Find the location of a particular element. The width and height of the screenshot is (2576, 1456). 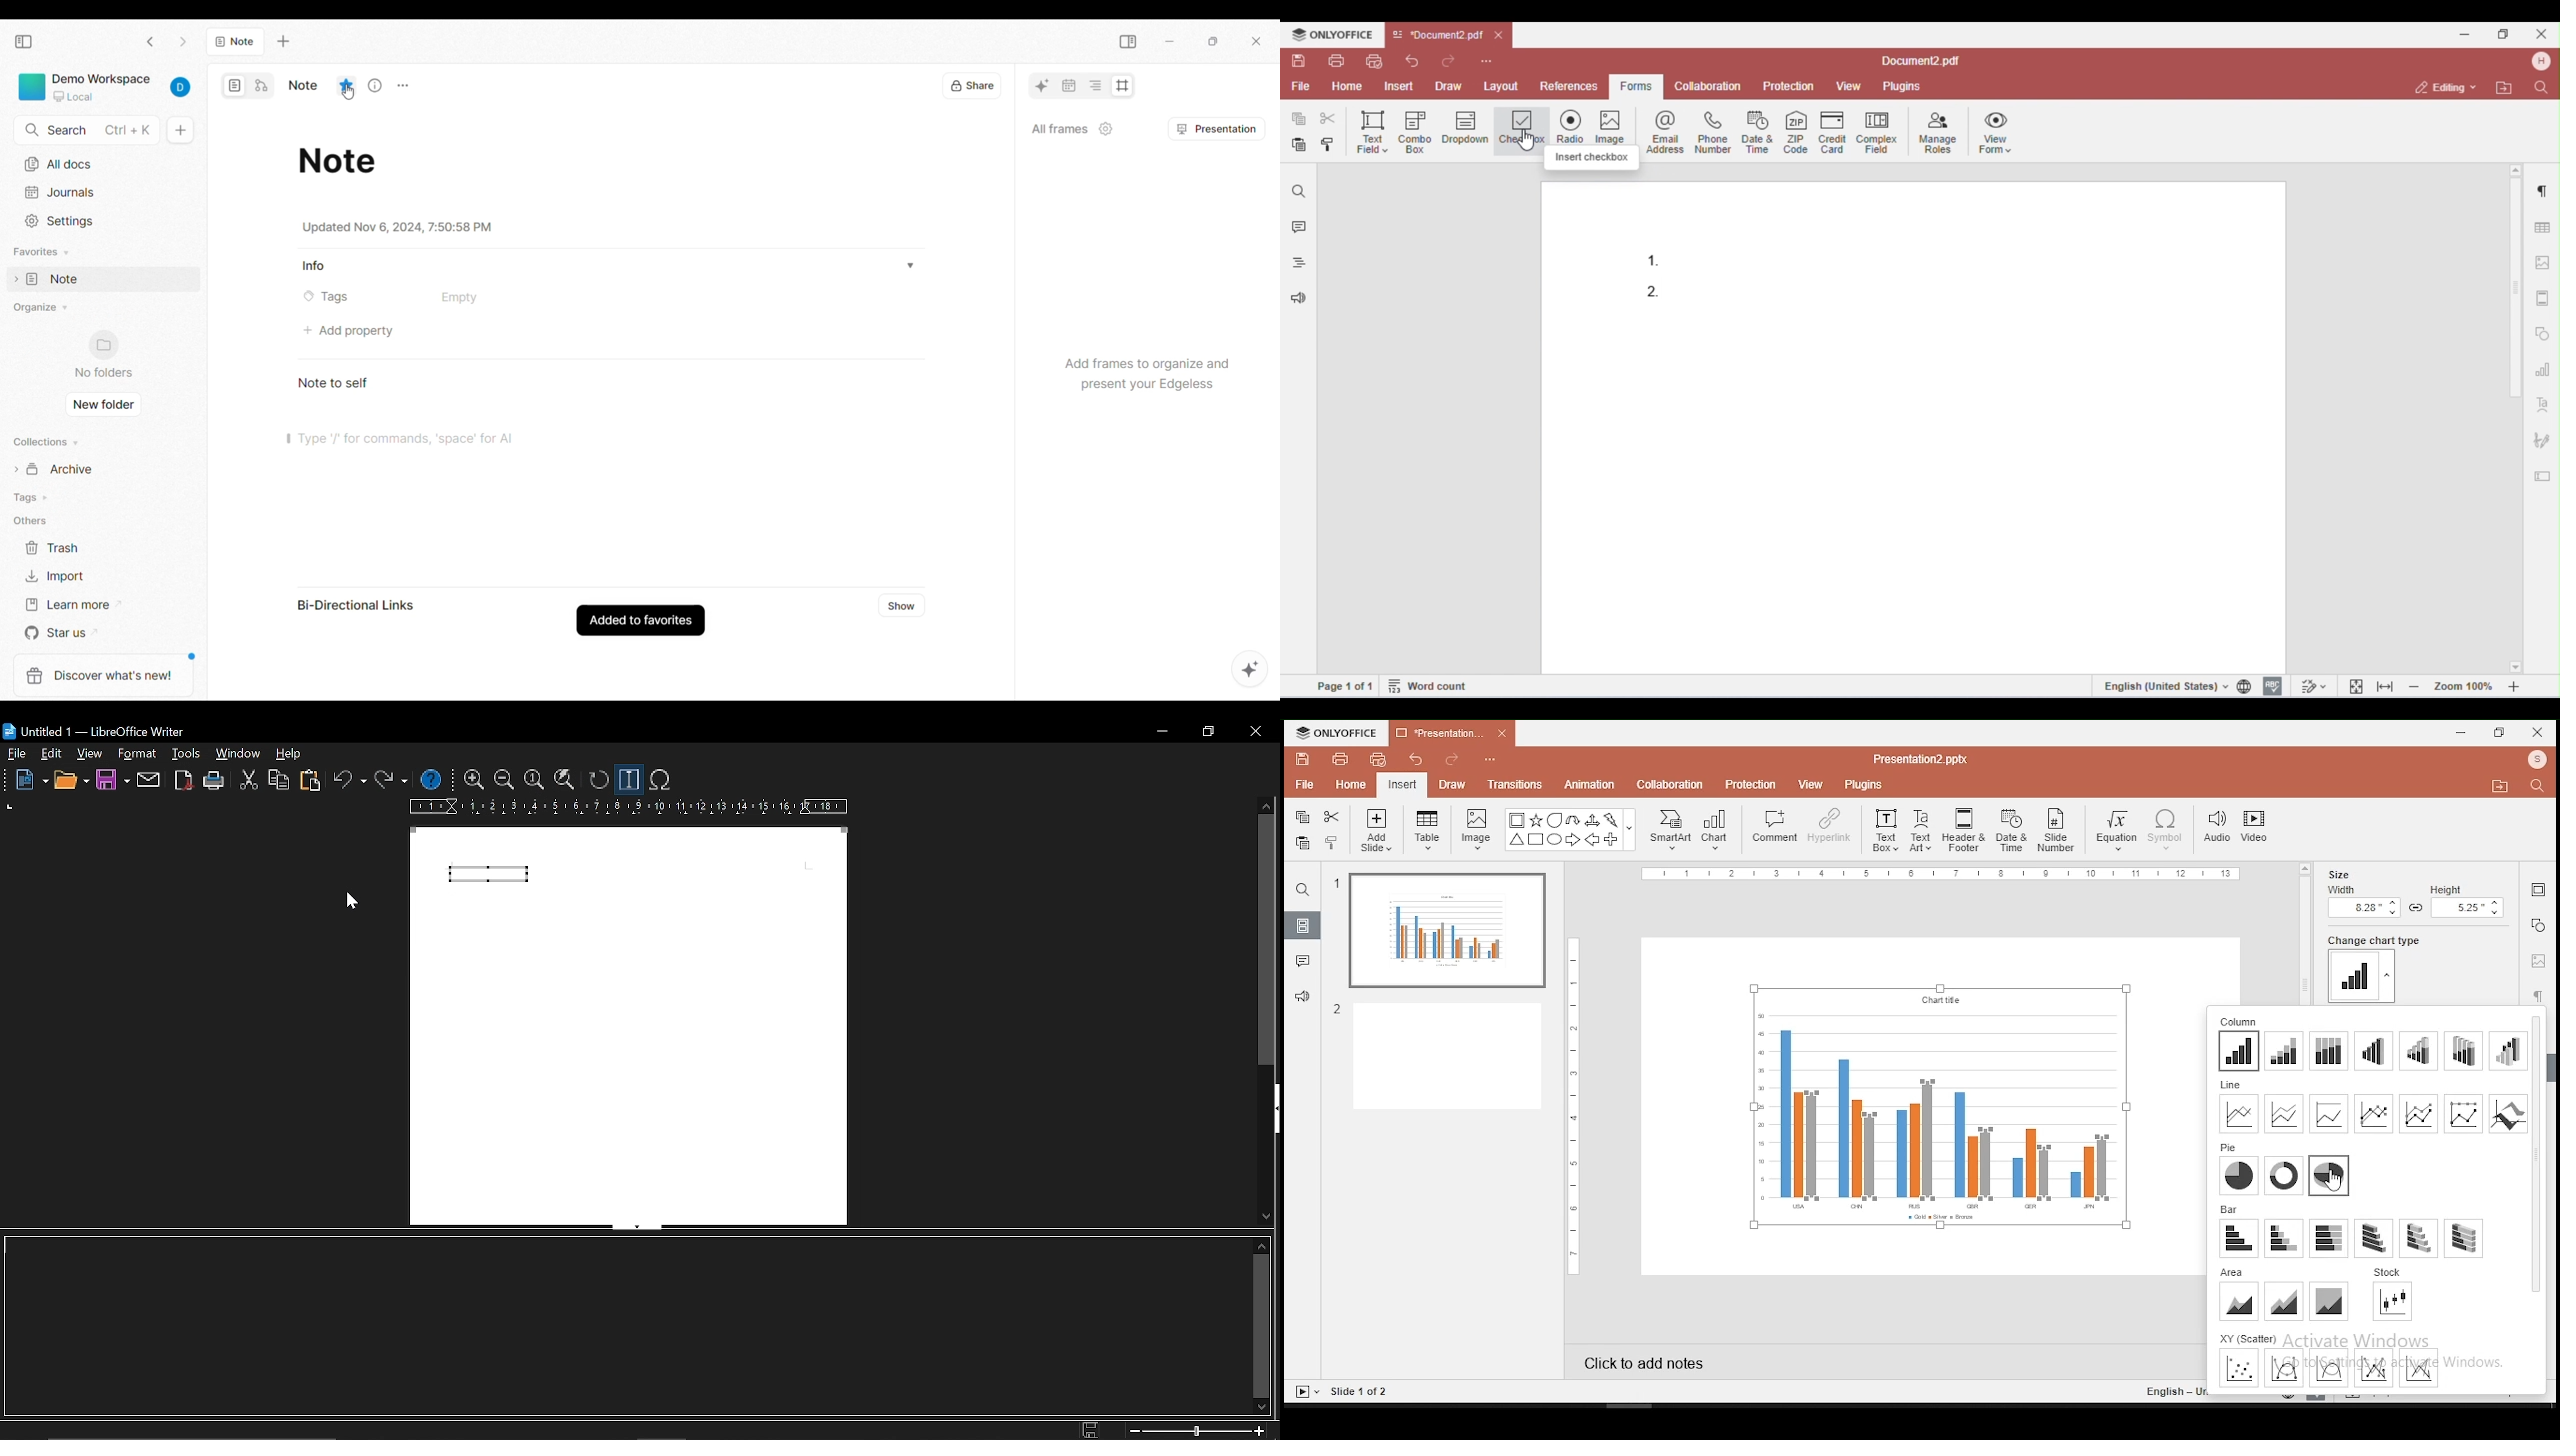

column 2 is located at coordinates (2286, 1051).